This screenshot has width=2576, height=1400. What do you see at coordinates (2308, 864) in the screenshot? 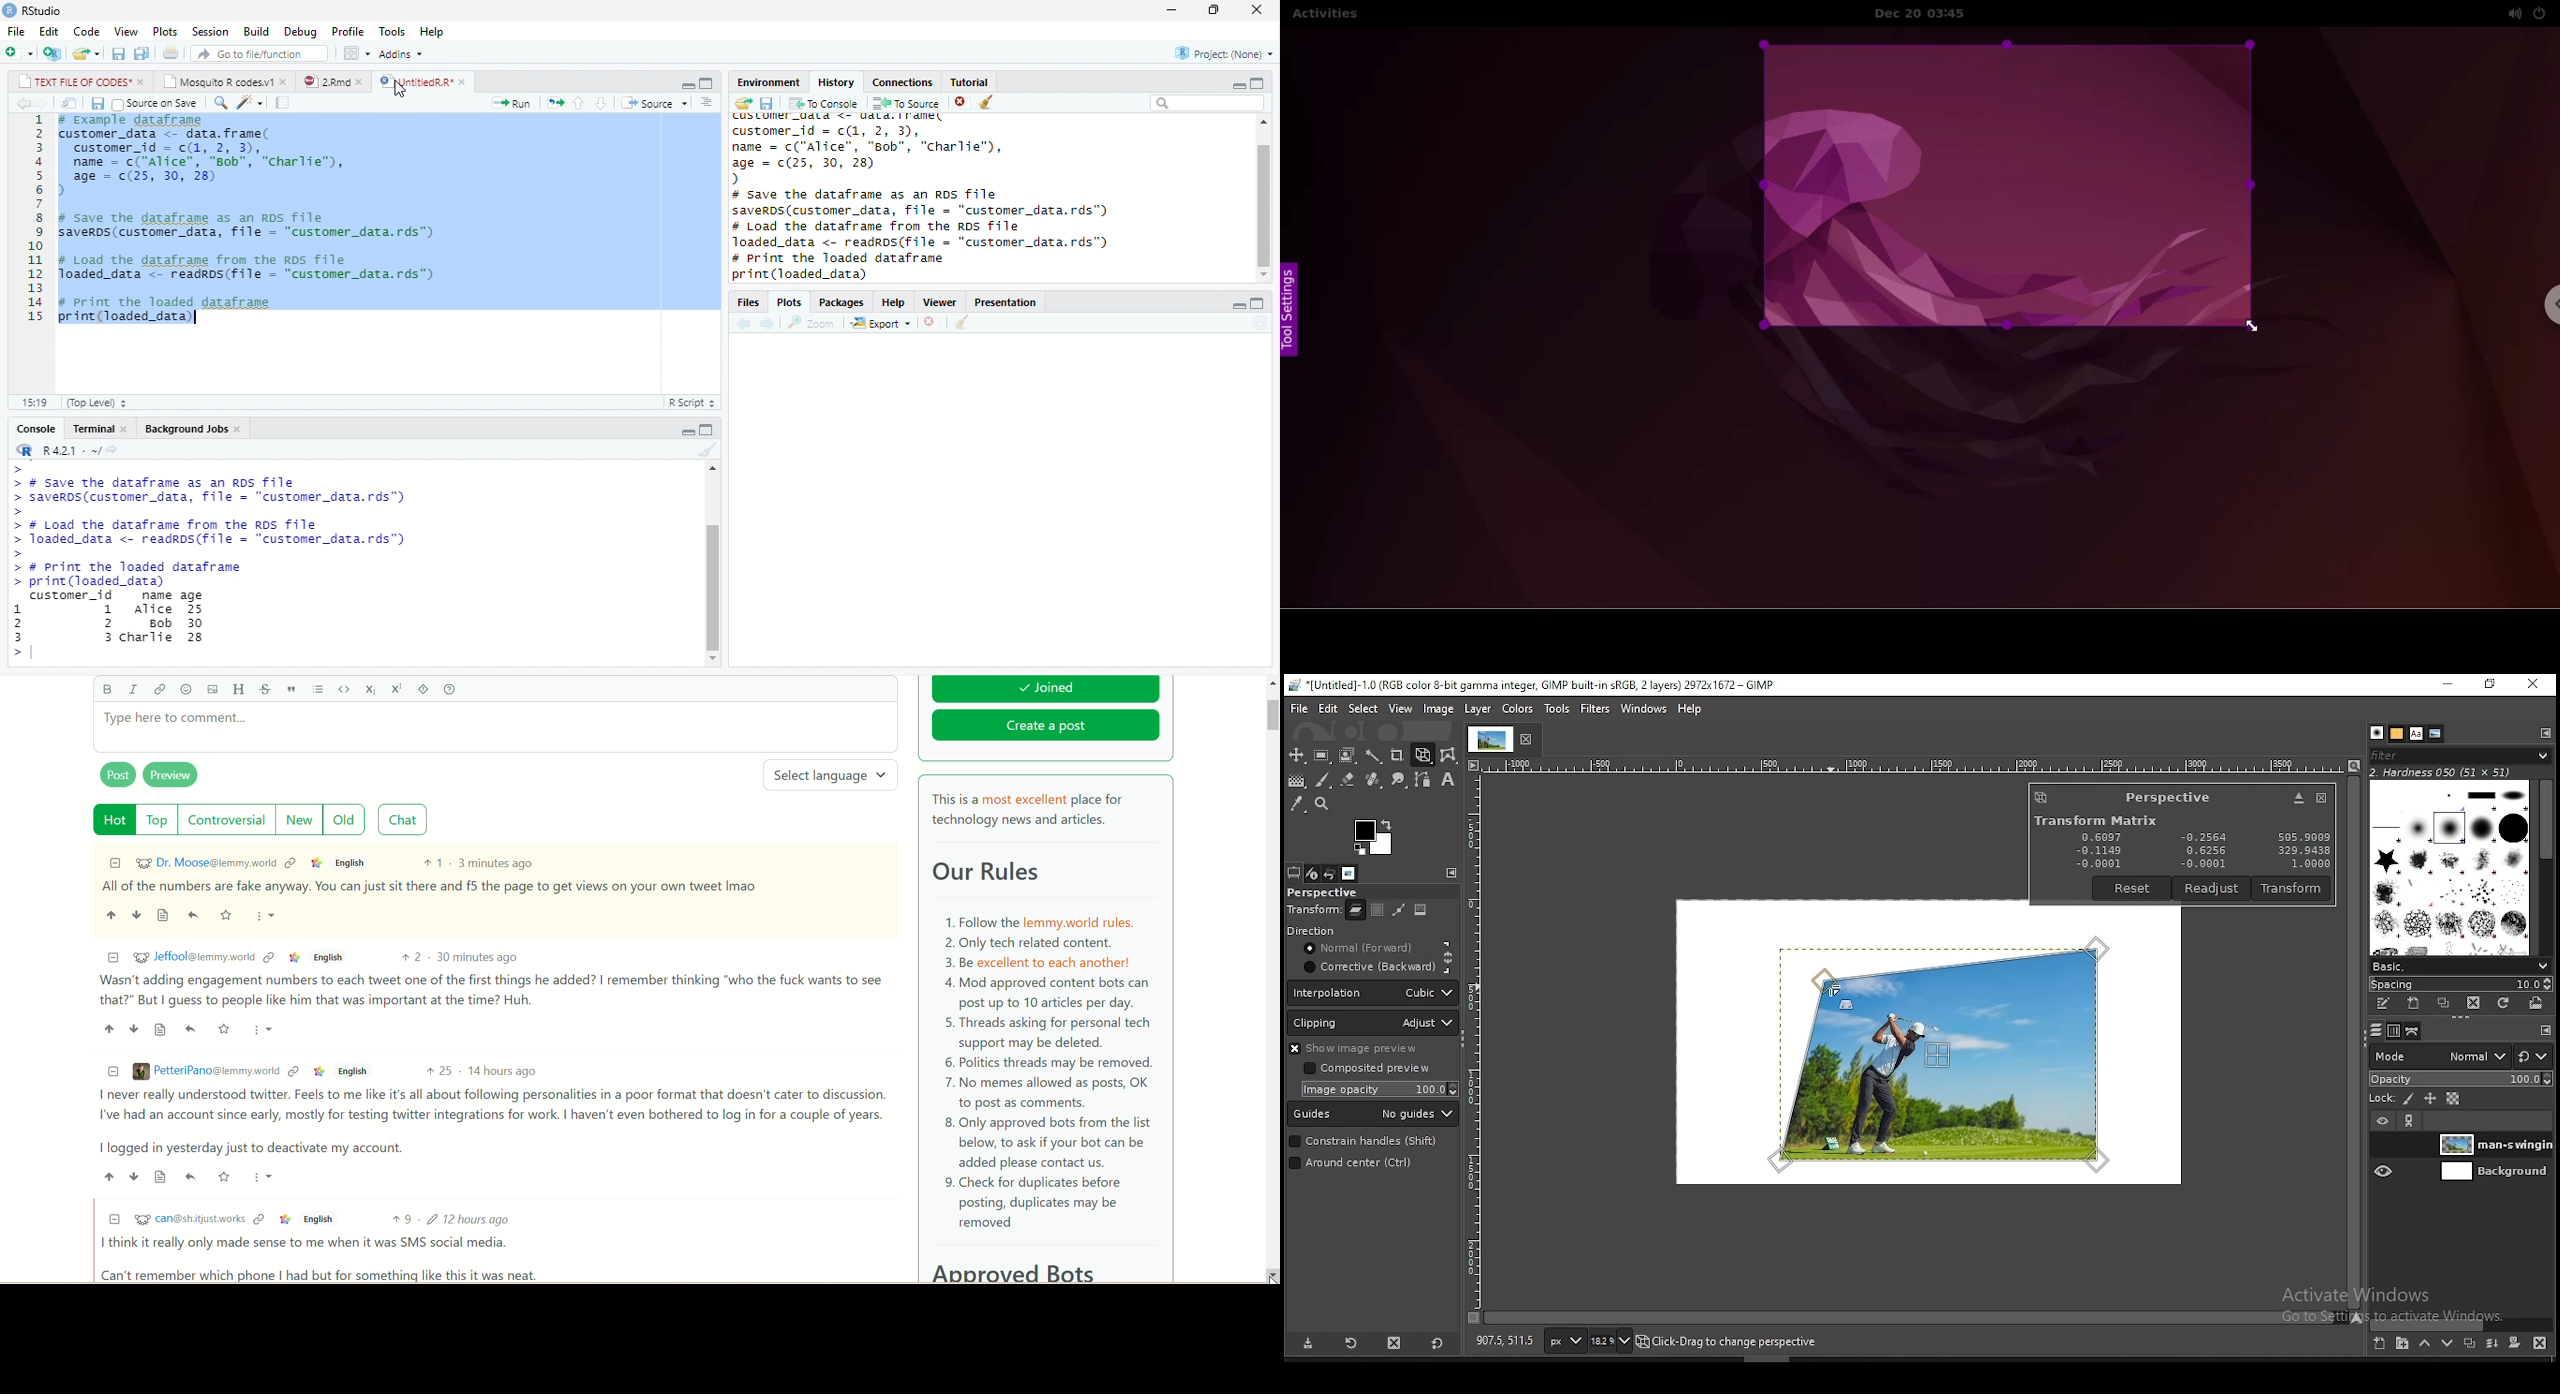
I see `1.000` at bounding box center [2308, 864].